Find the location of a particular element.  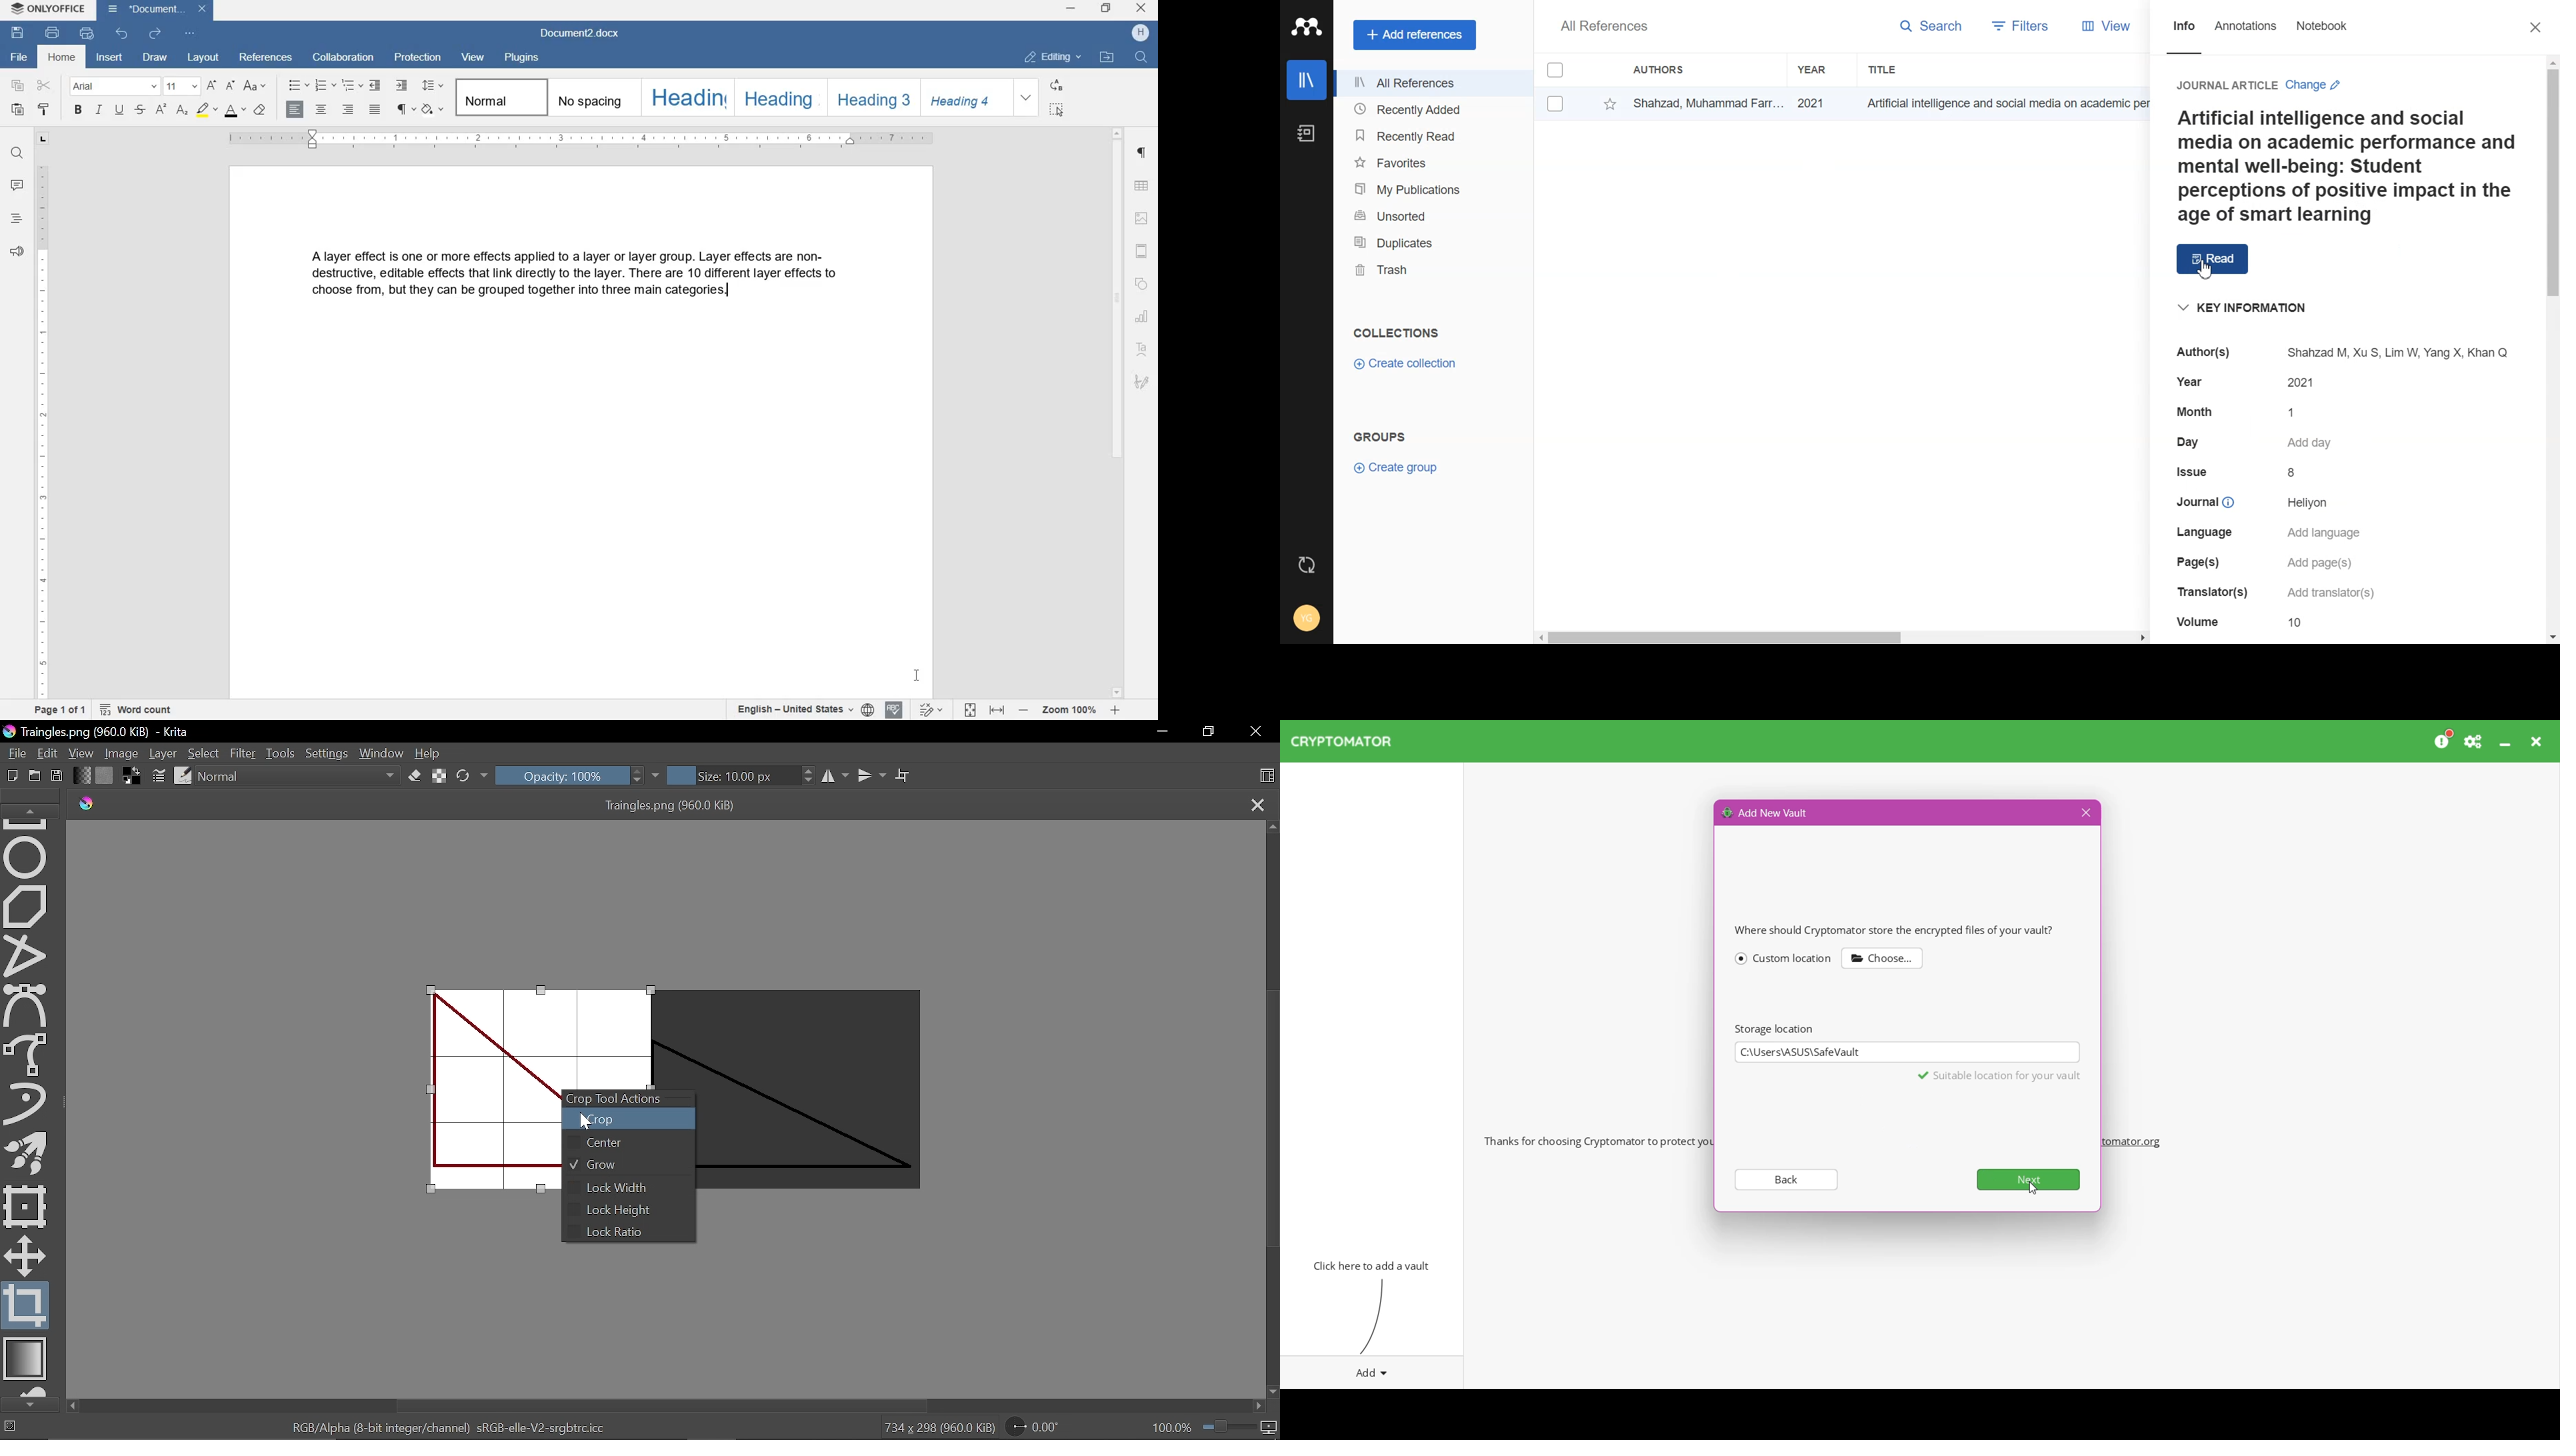

CENTER ALIGNMENT is located at coordinates (321, 110).